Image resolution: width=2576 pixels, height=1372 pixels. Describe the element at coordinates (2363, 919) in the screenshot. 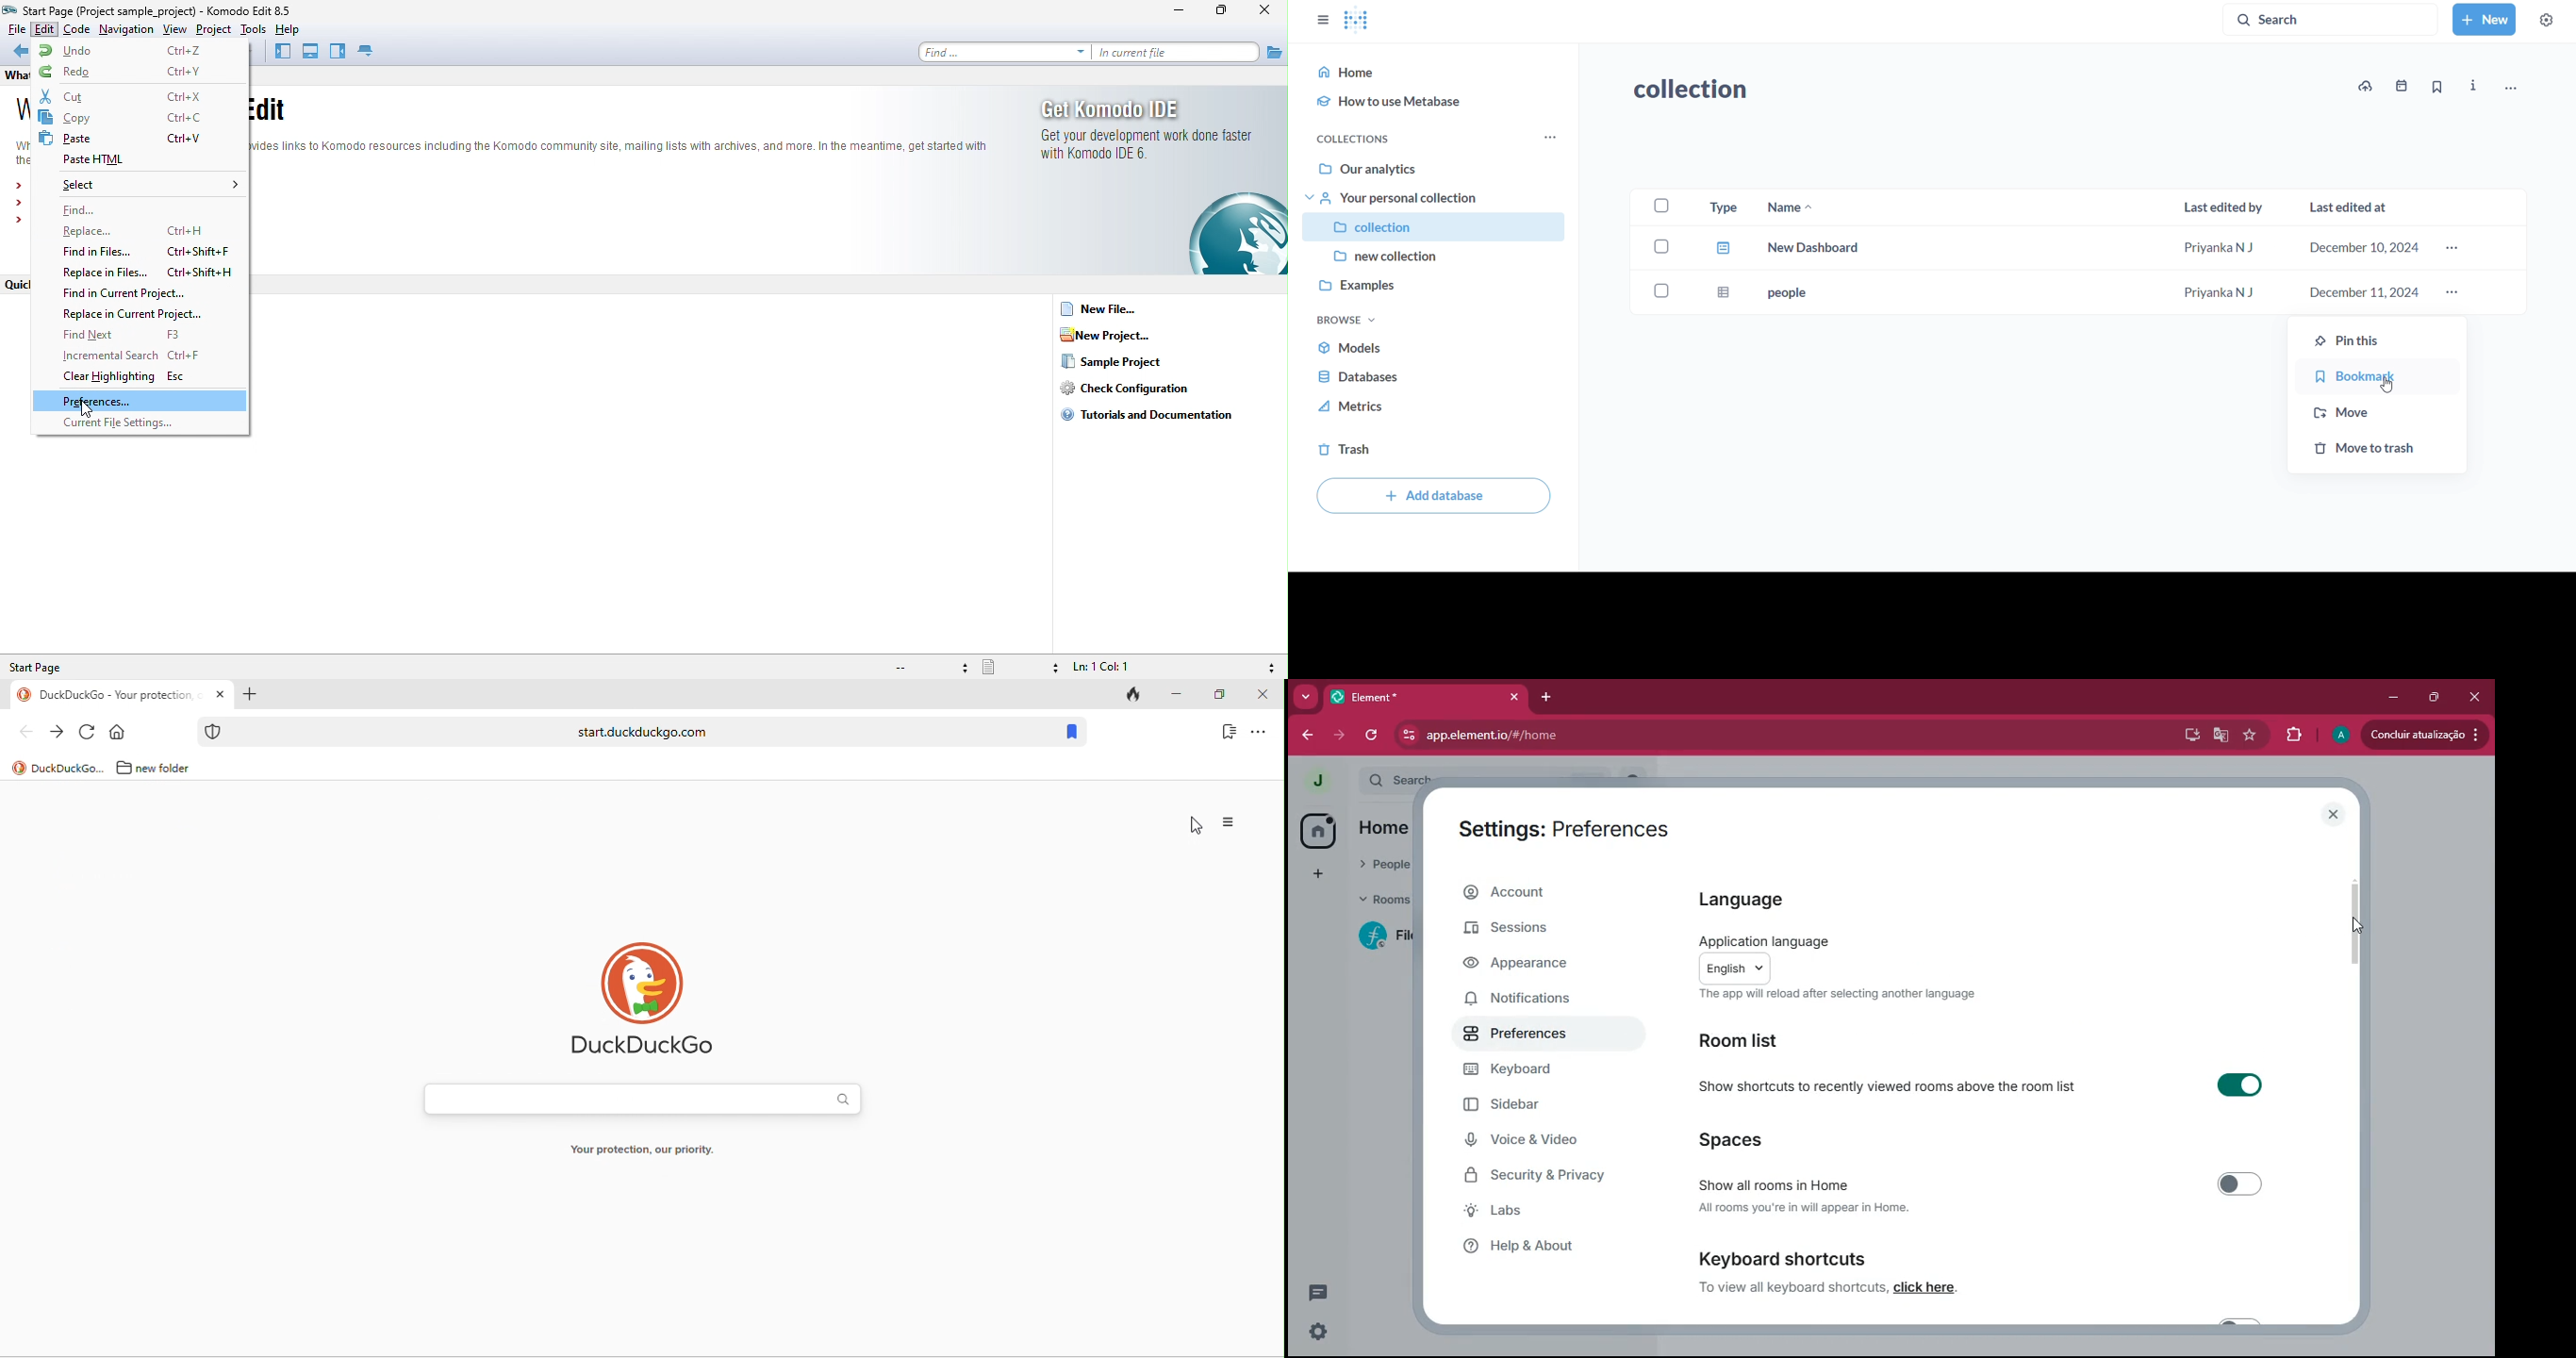

I see `scroll bar ` at that location.